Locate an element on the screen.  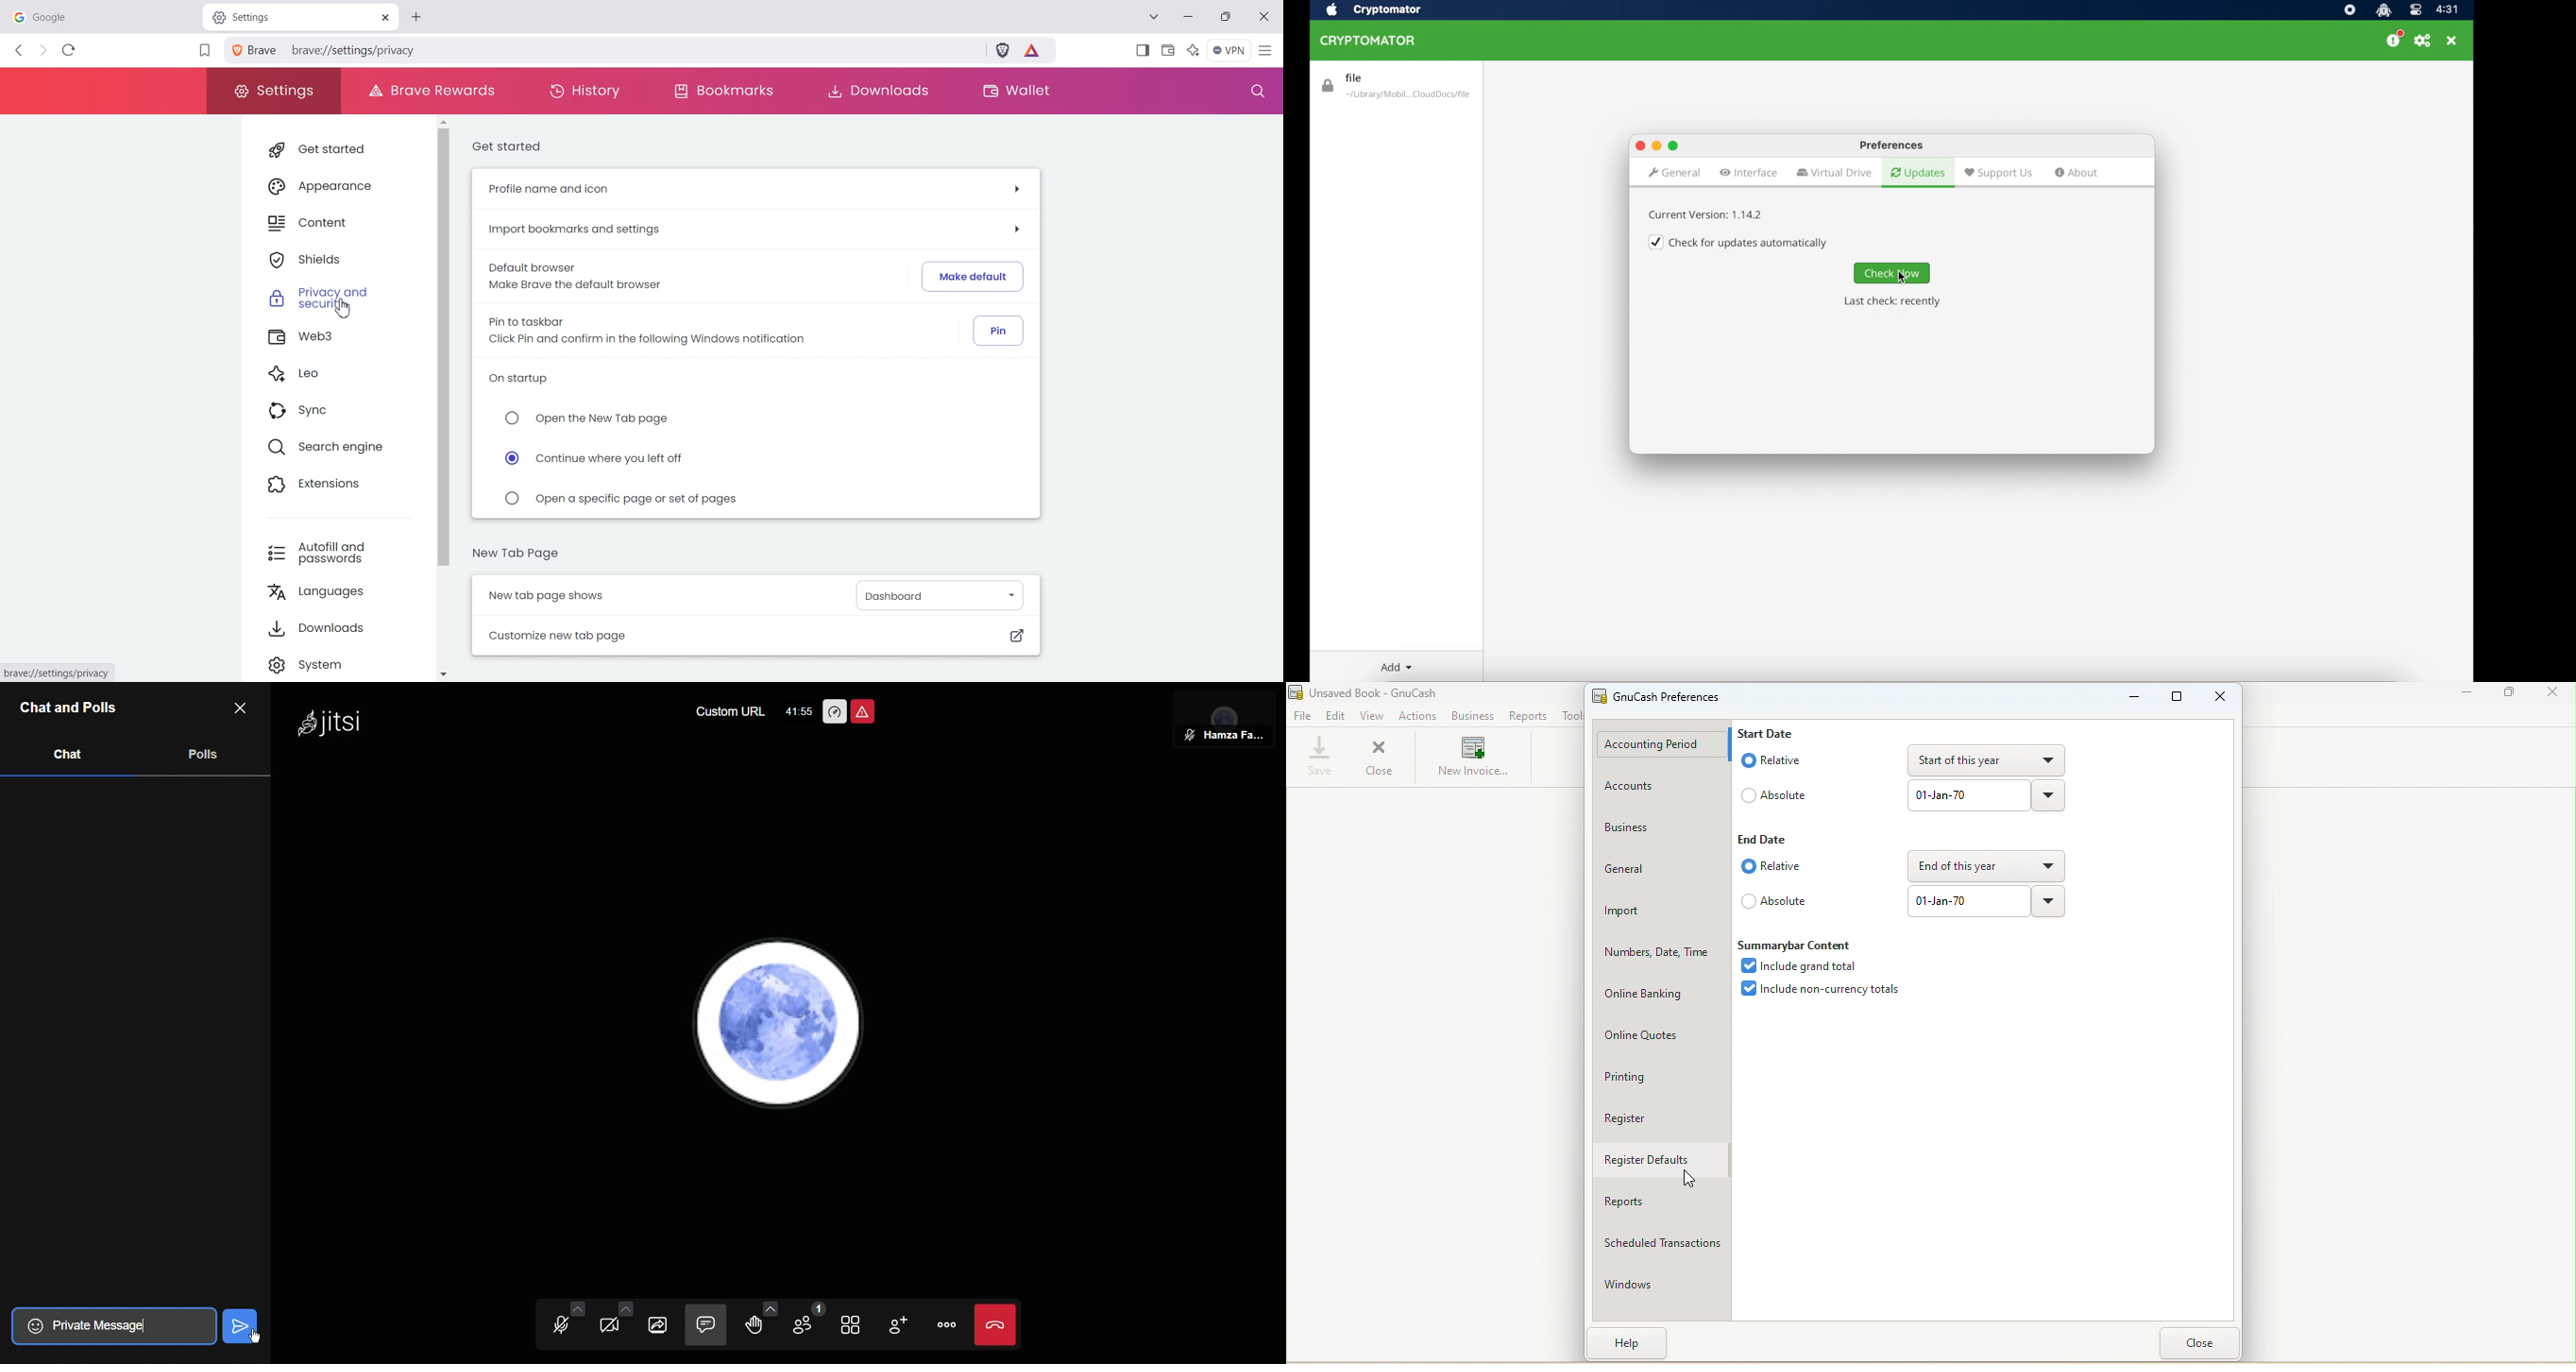
Private Message is located at coordinates (99, 1326).